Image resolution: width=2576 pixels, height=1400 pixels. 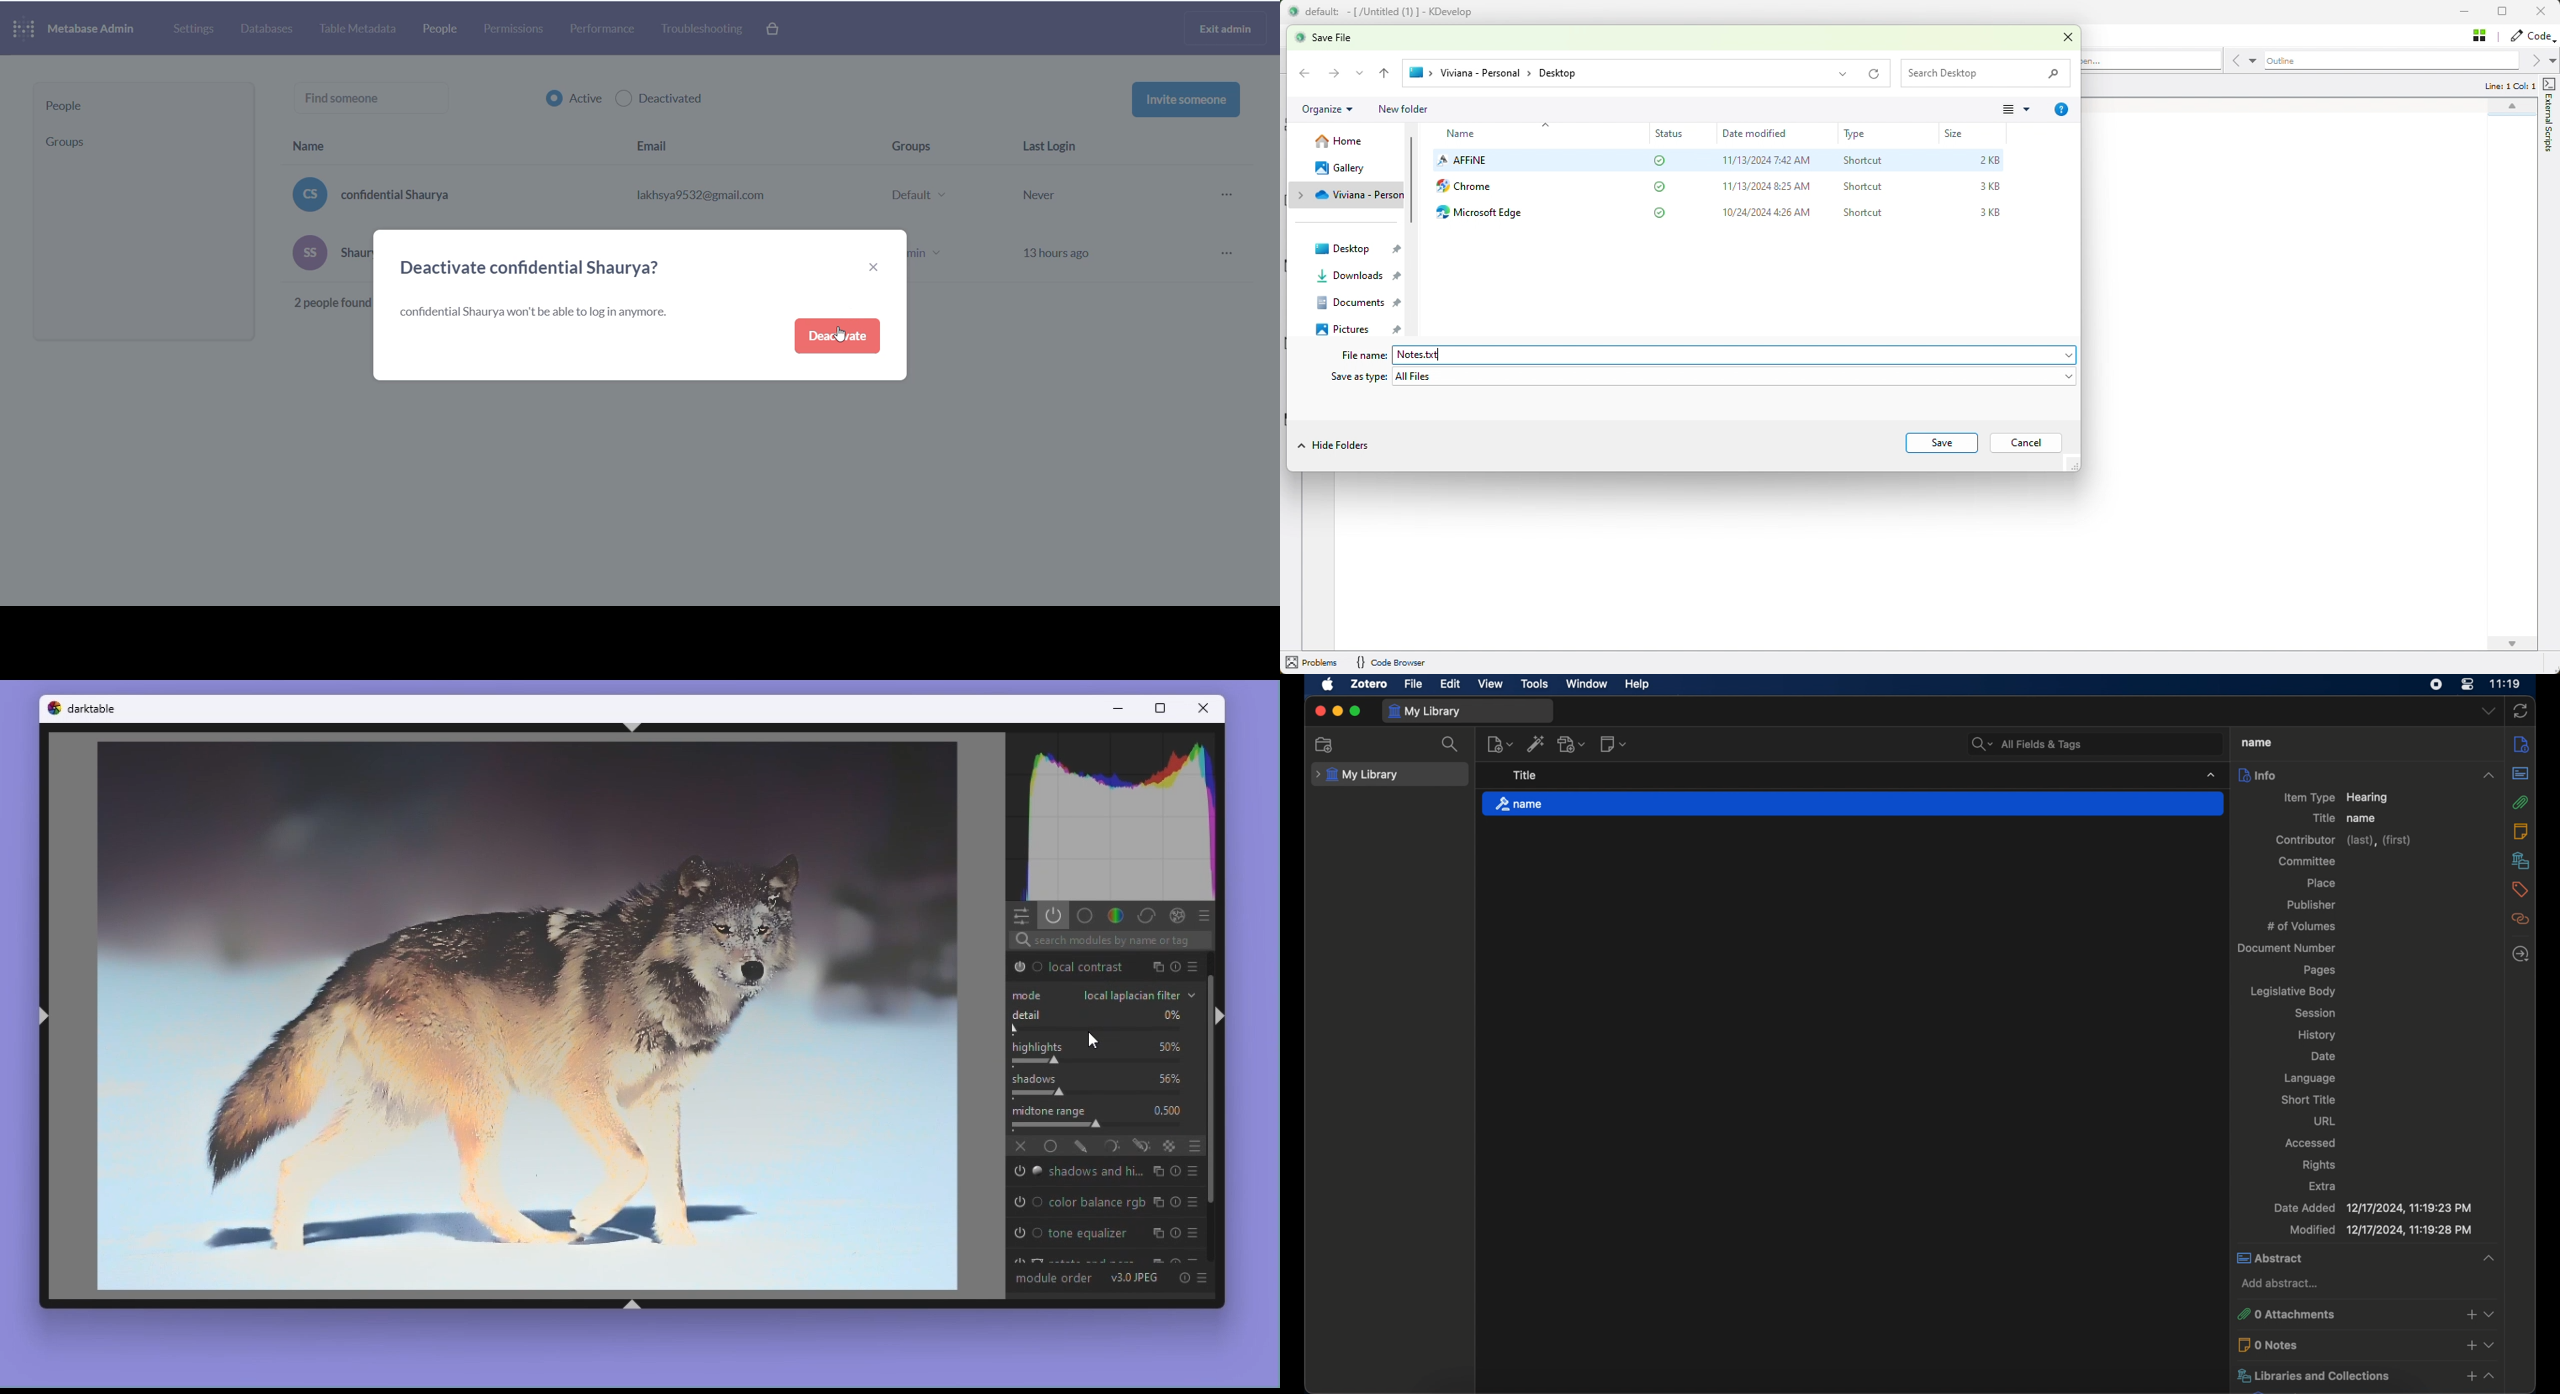 I want to click on save location, so click(x=1648, y=74).